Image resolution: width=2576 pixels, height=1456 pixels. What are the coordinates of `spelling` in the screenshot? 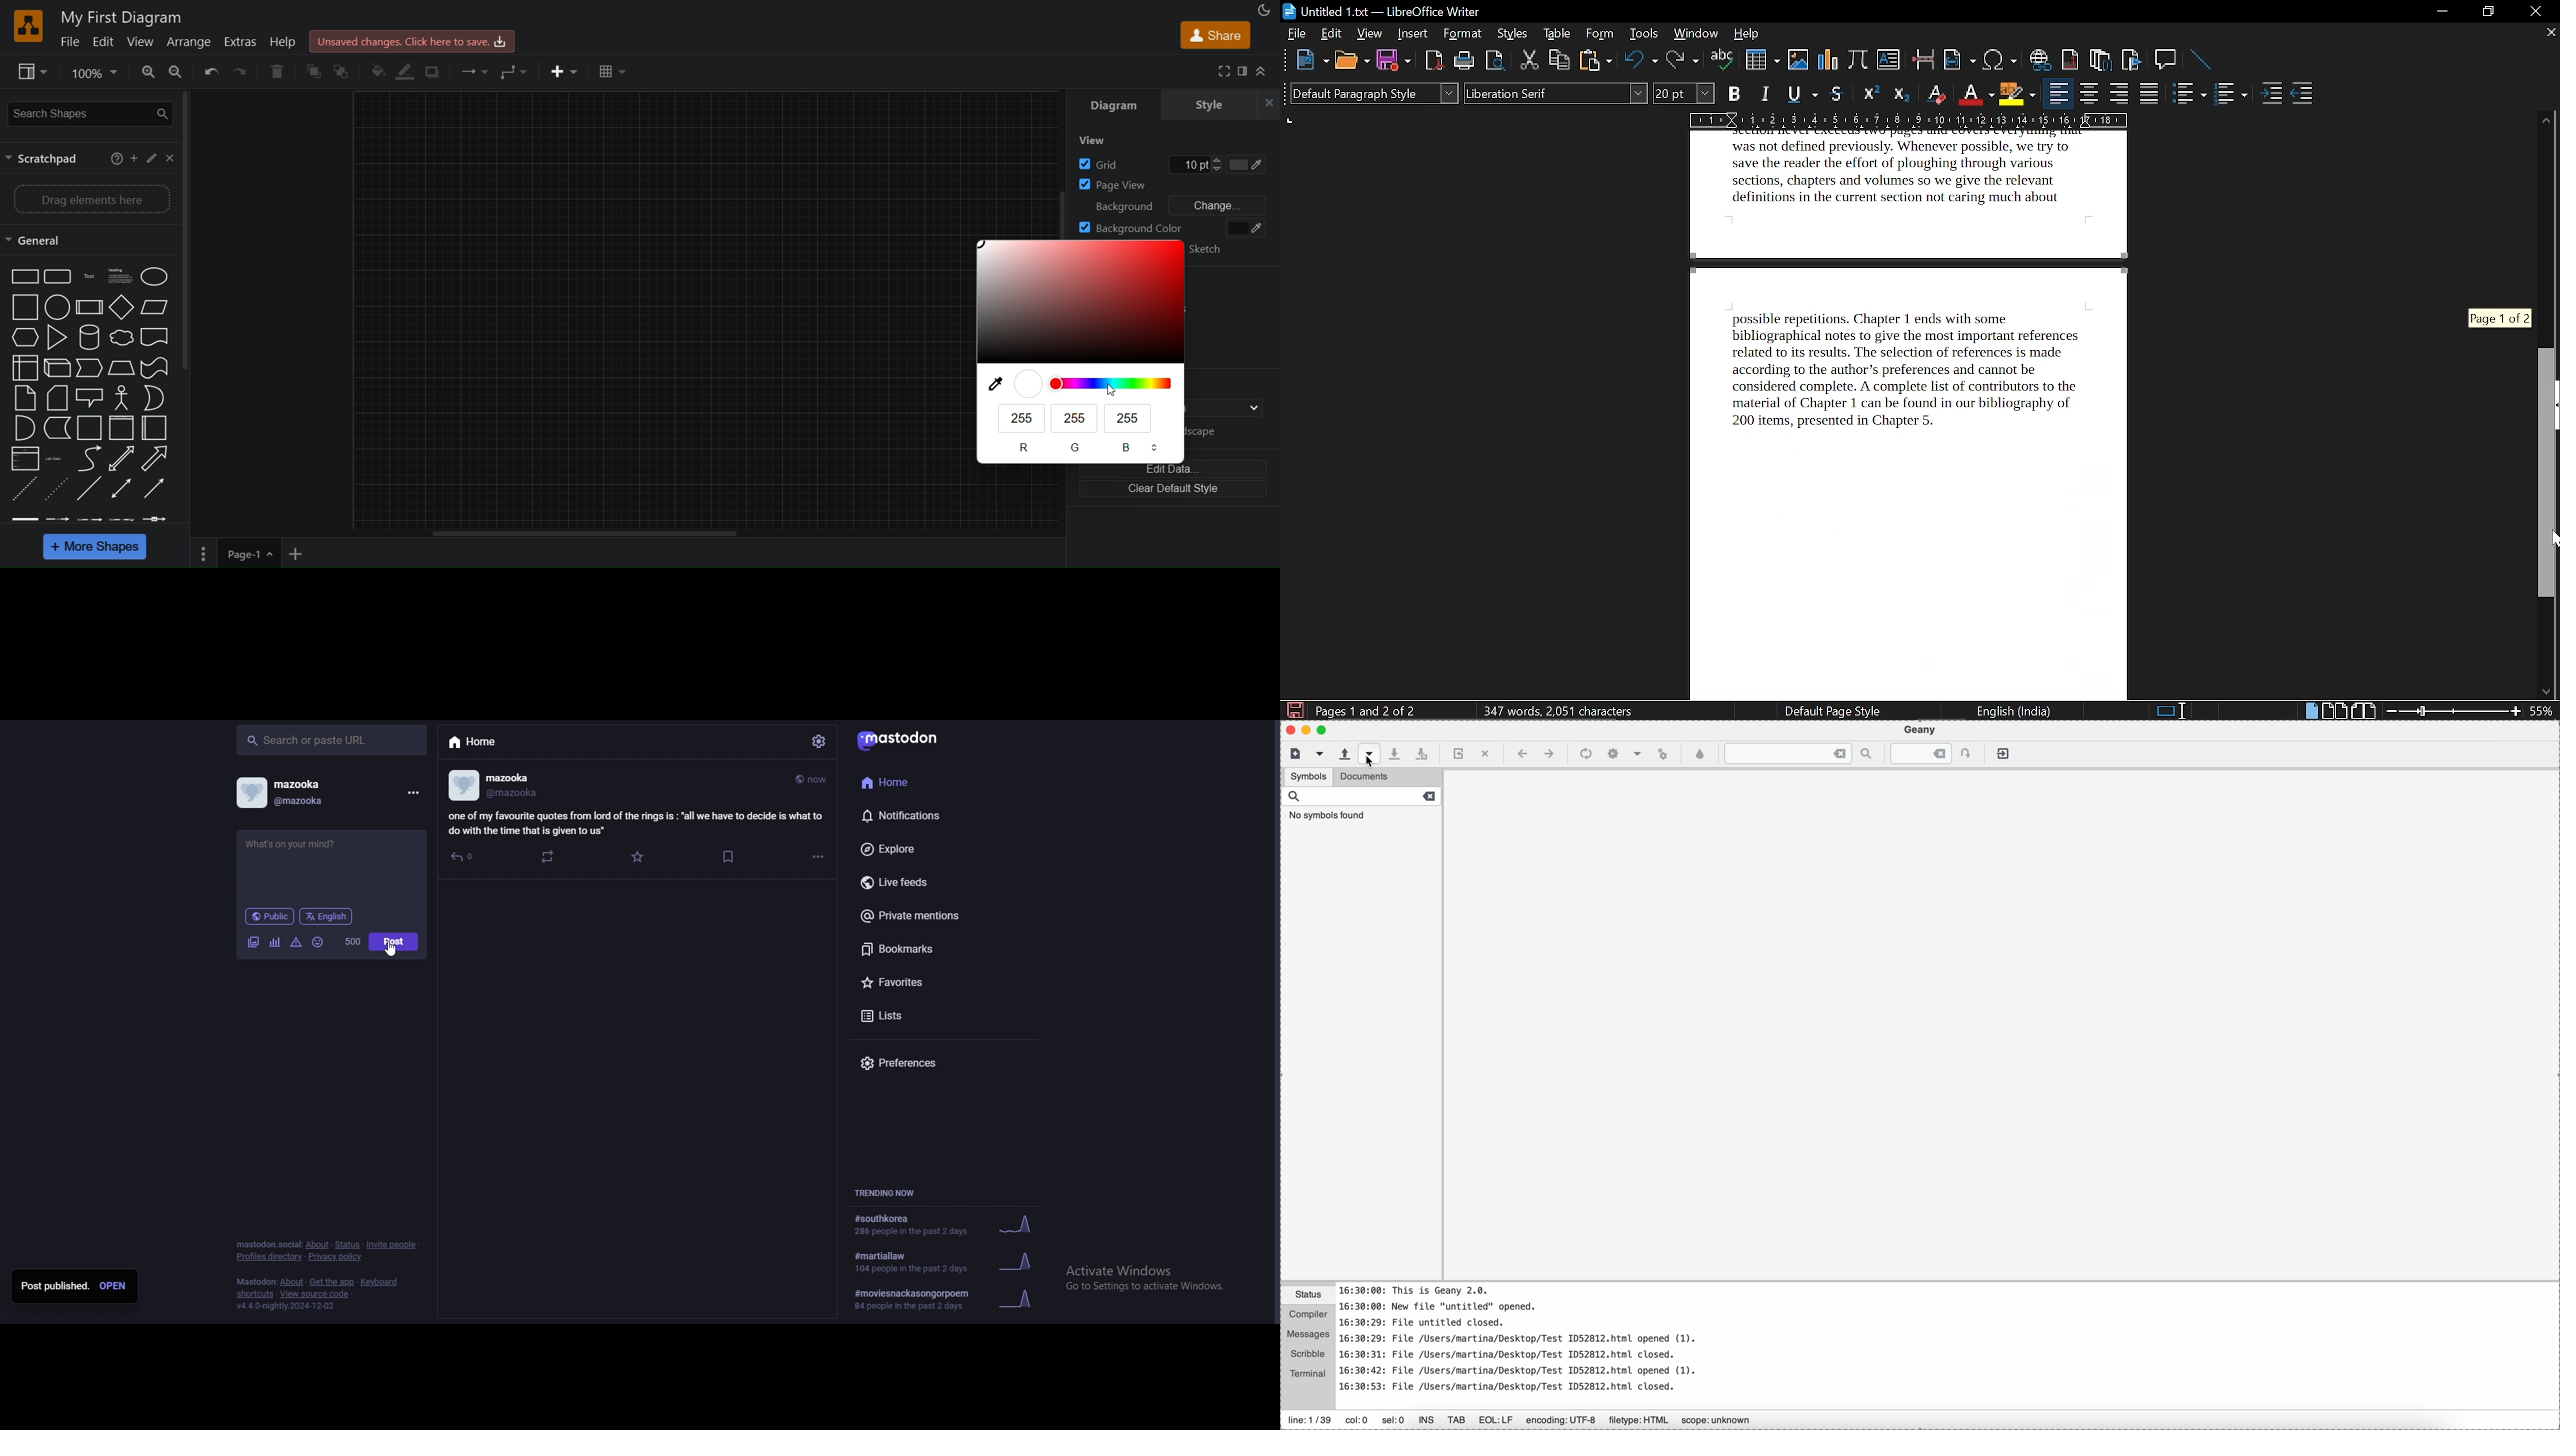 It's located at (1723, 61).